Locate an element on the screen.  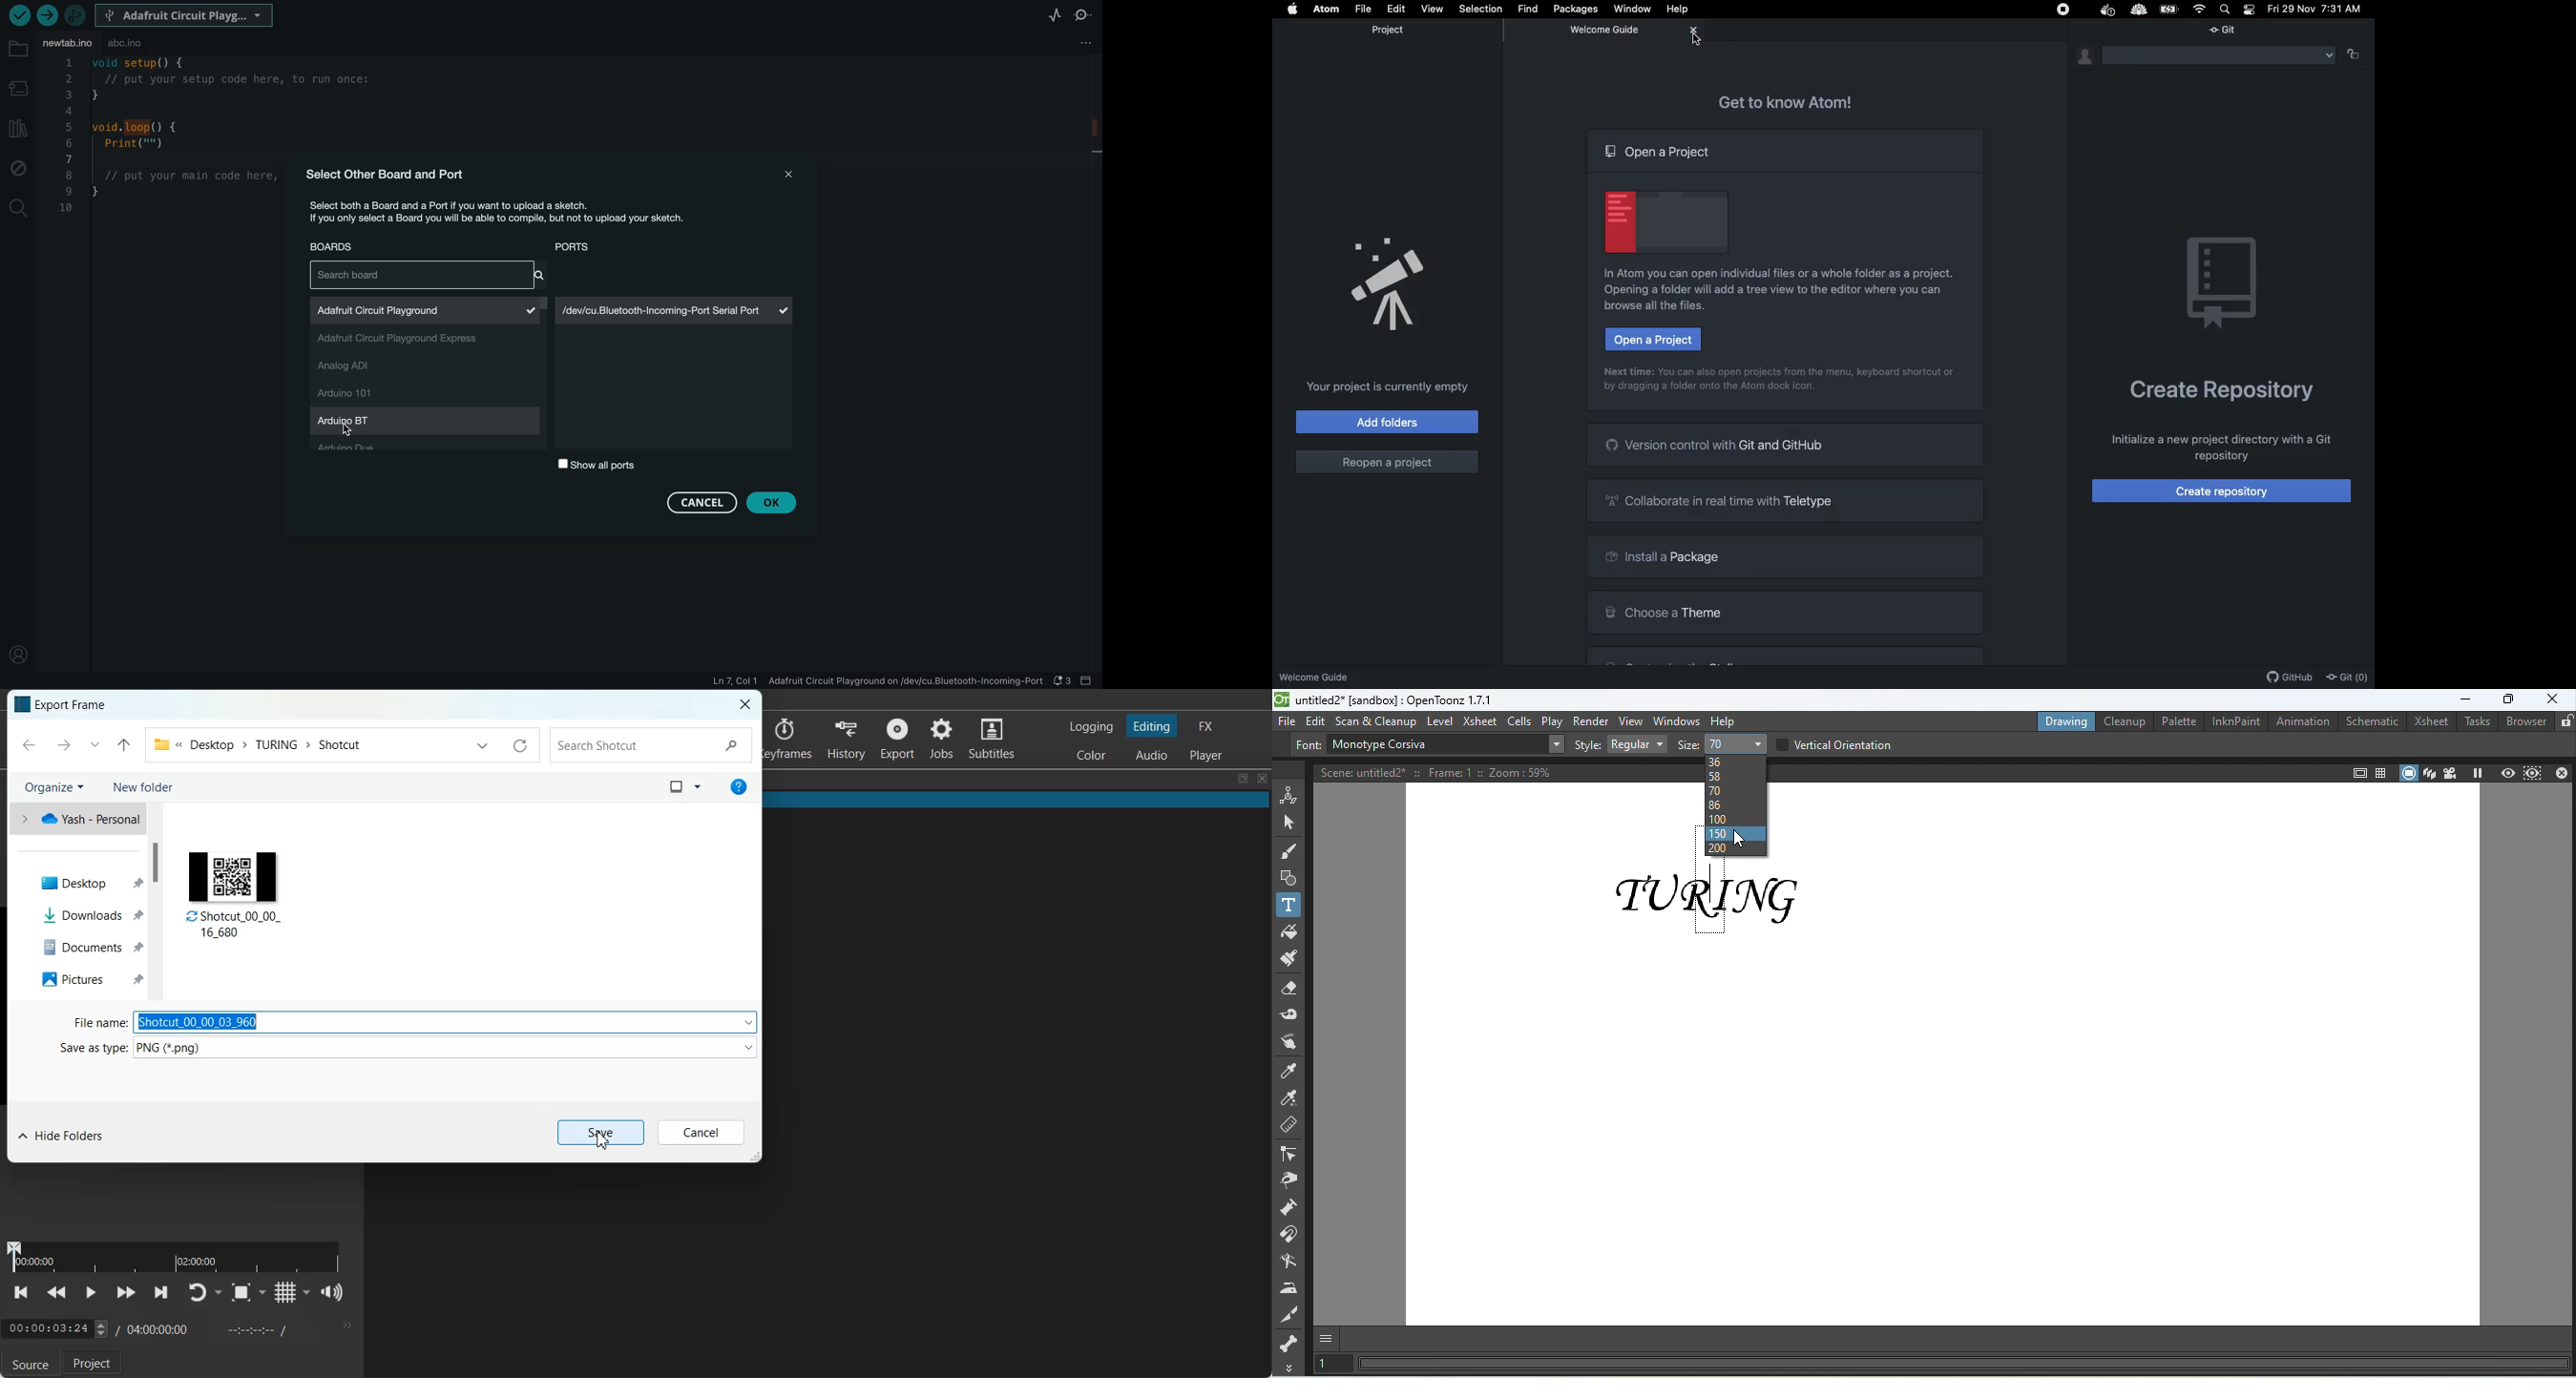
Toggle player lopping is located at coordinates (196, 1292).